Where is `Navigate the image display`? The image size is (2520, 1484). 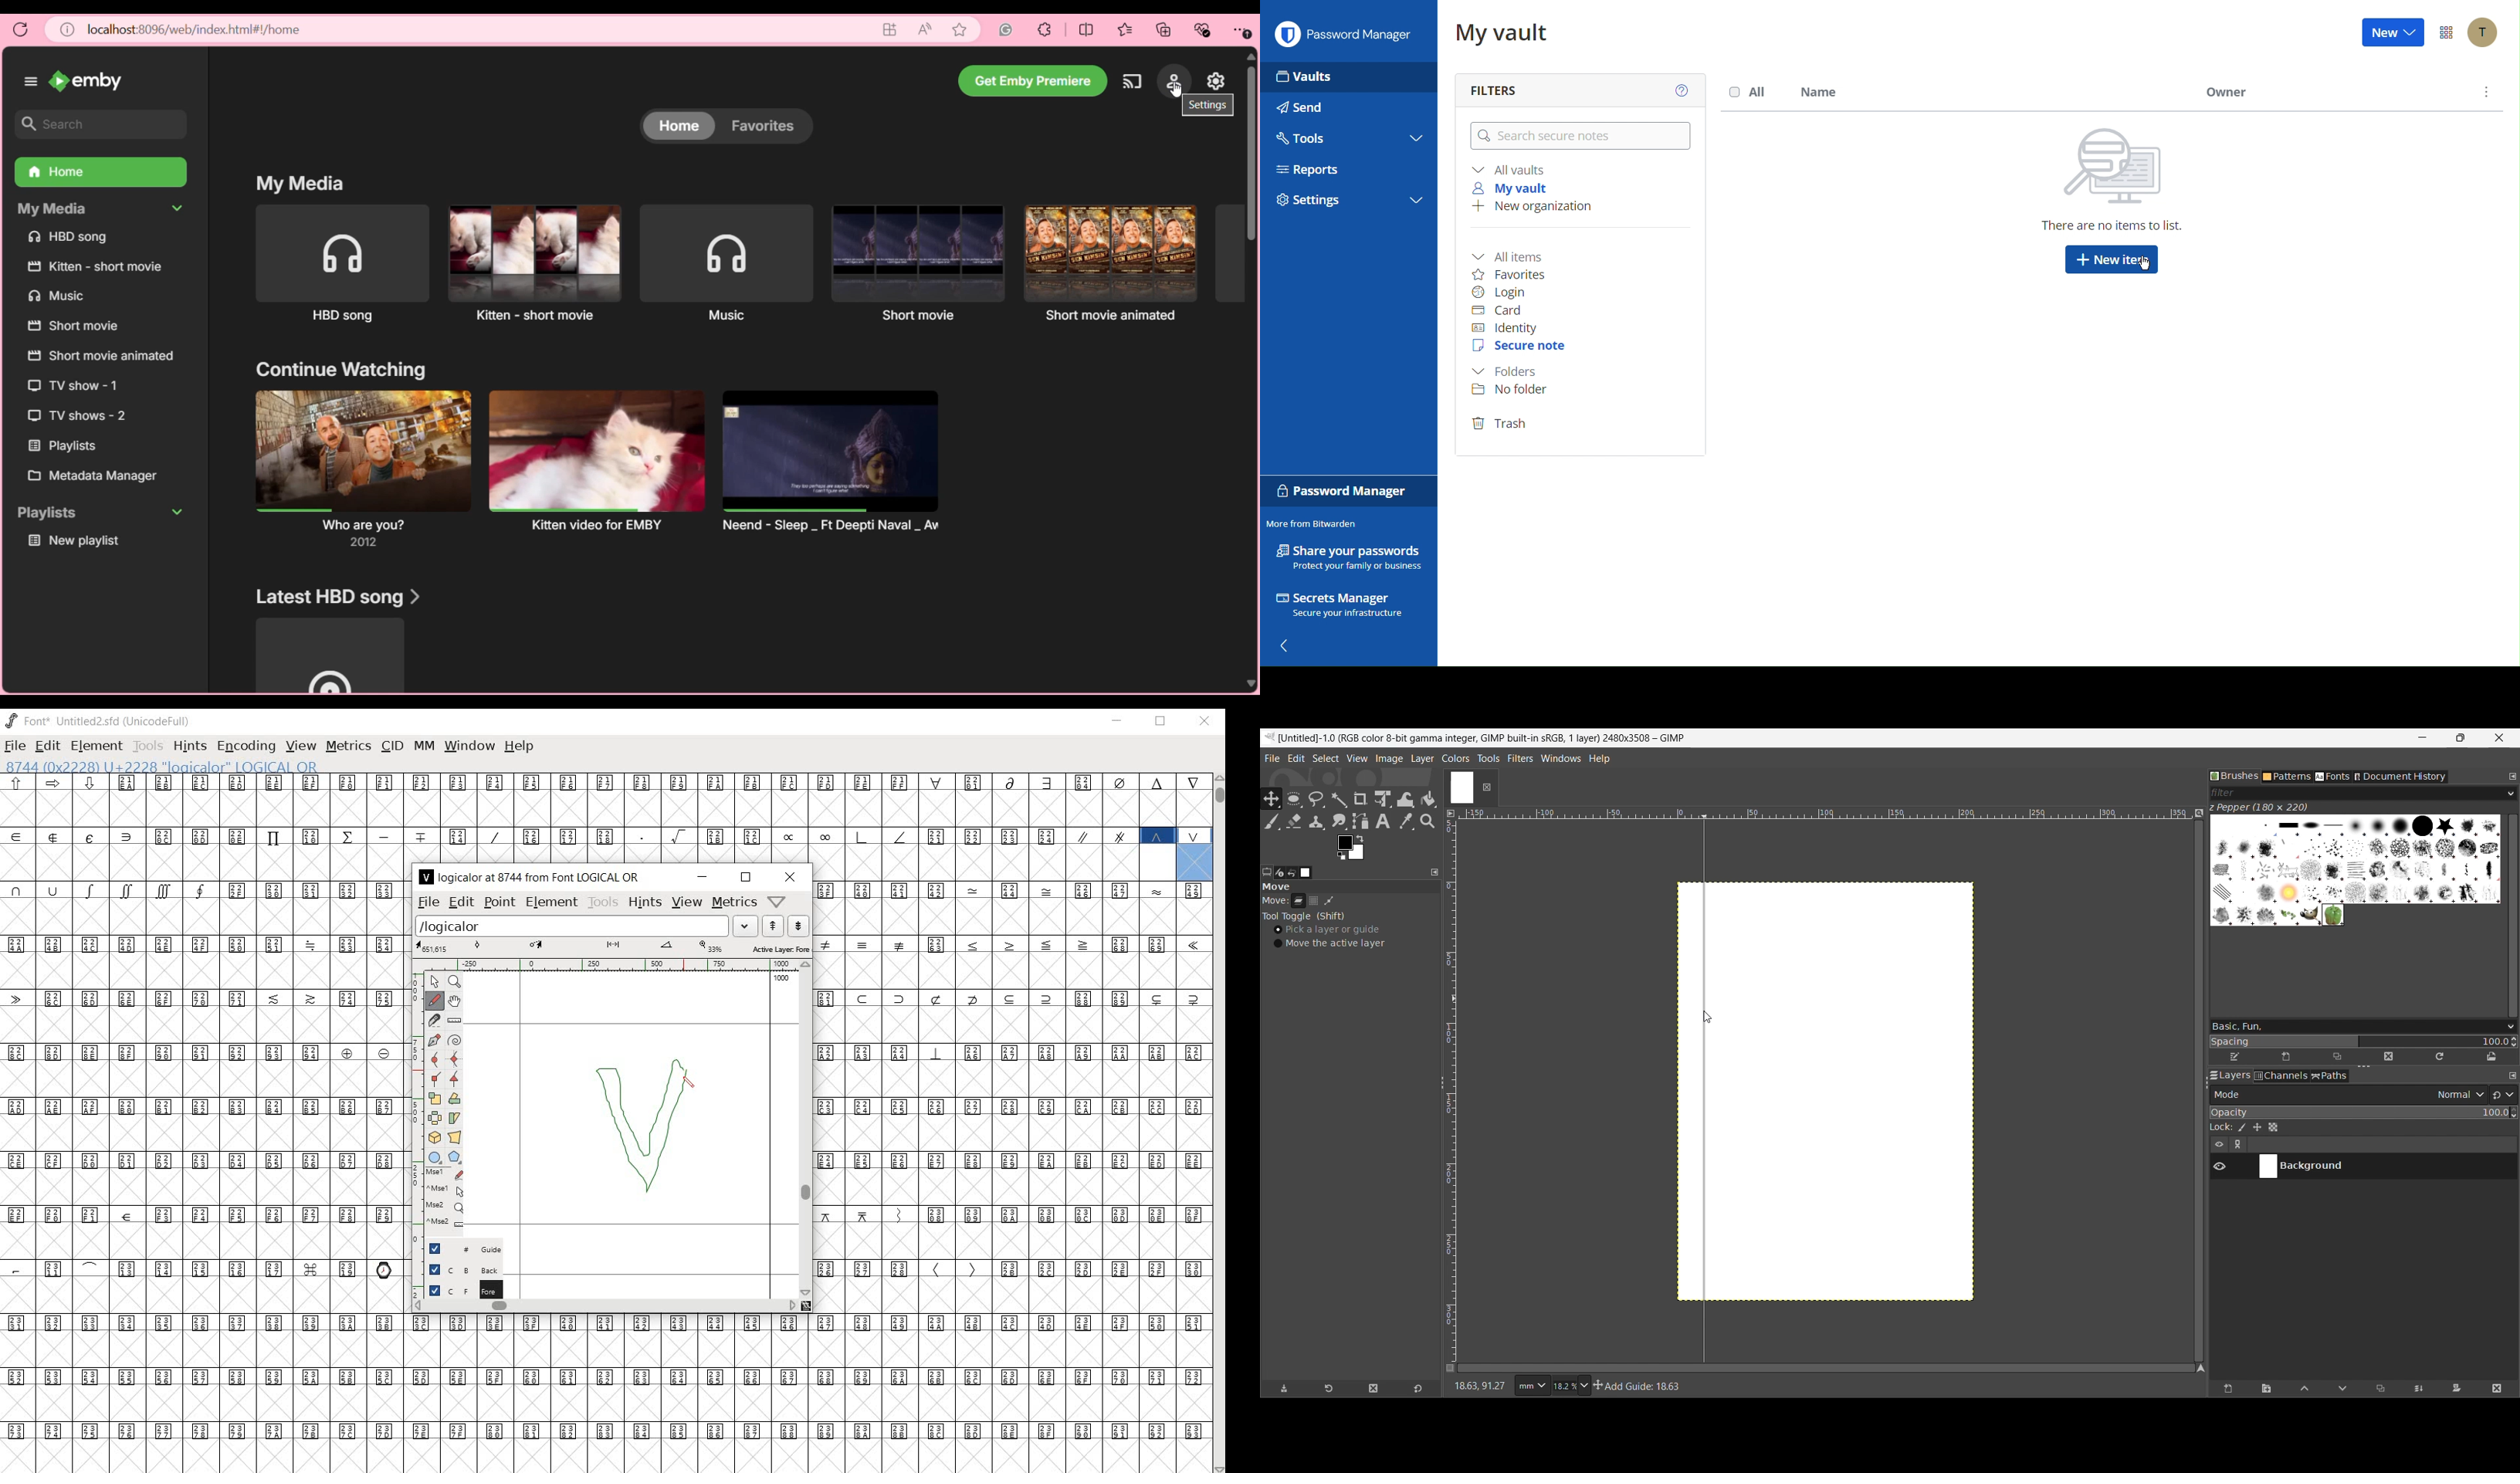
Navigate the image display is located at coordinates (2200, 1368).